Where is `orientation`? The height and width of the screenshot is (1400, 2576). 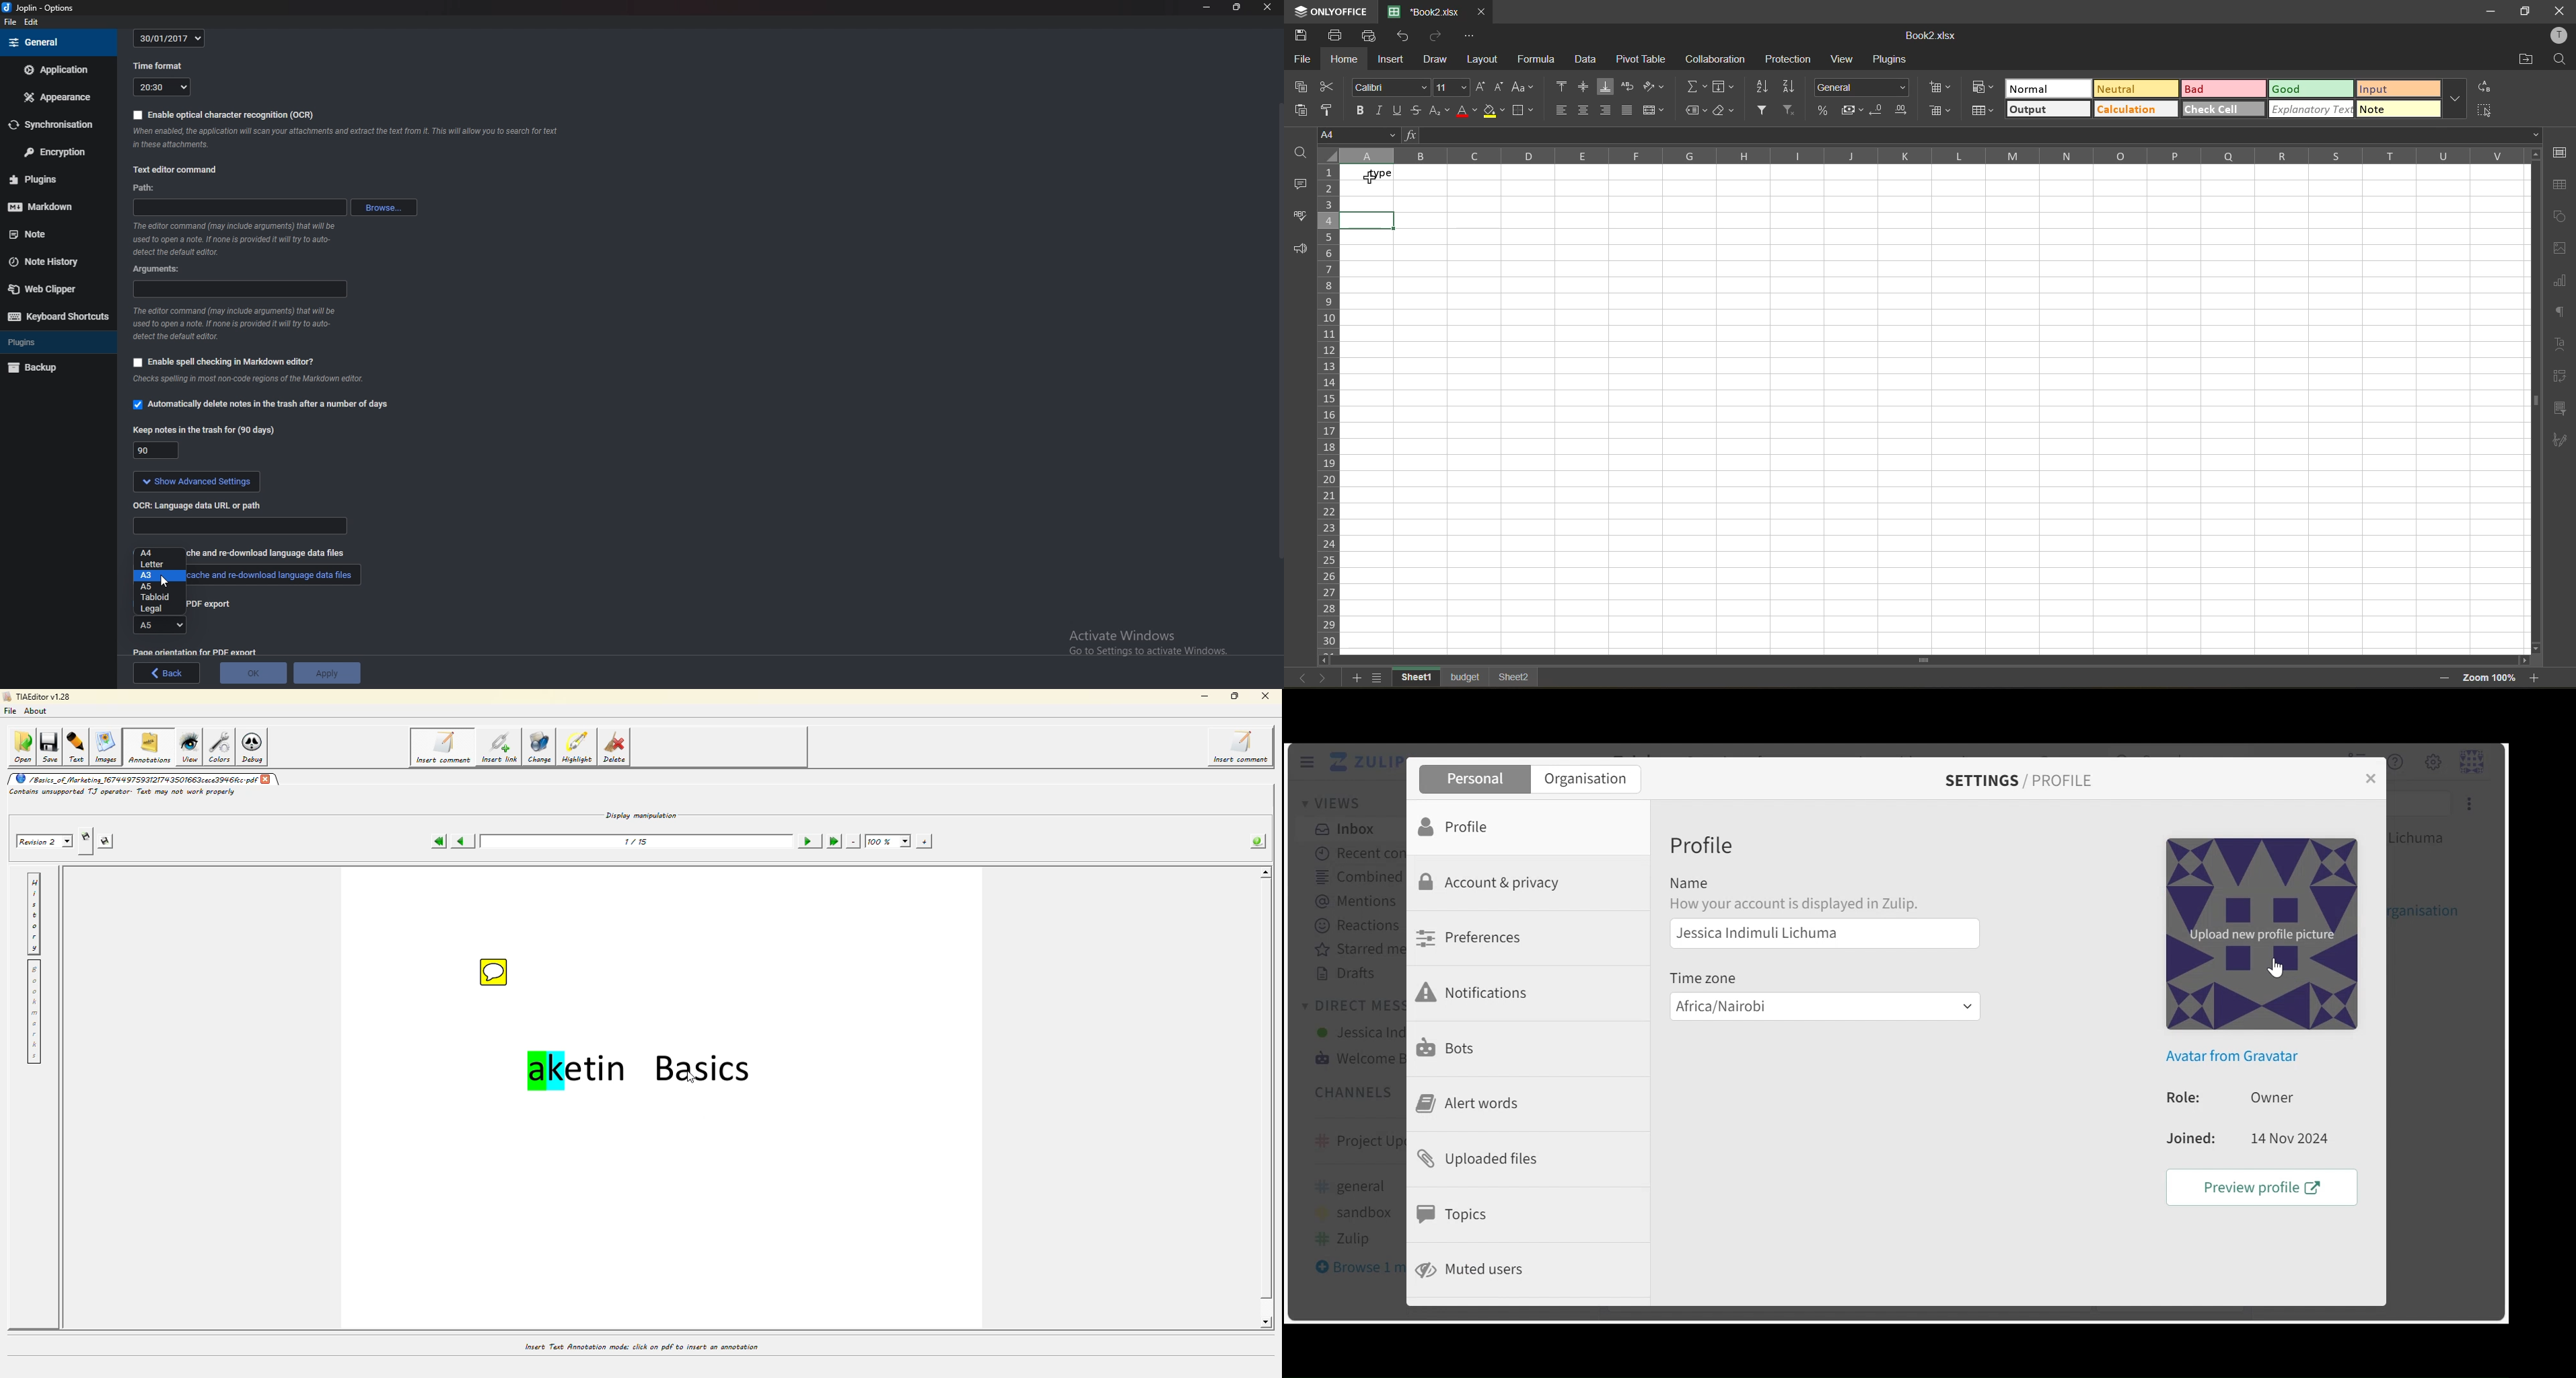
orientation is located at coordinates (1652, 87).